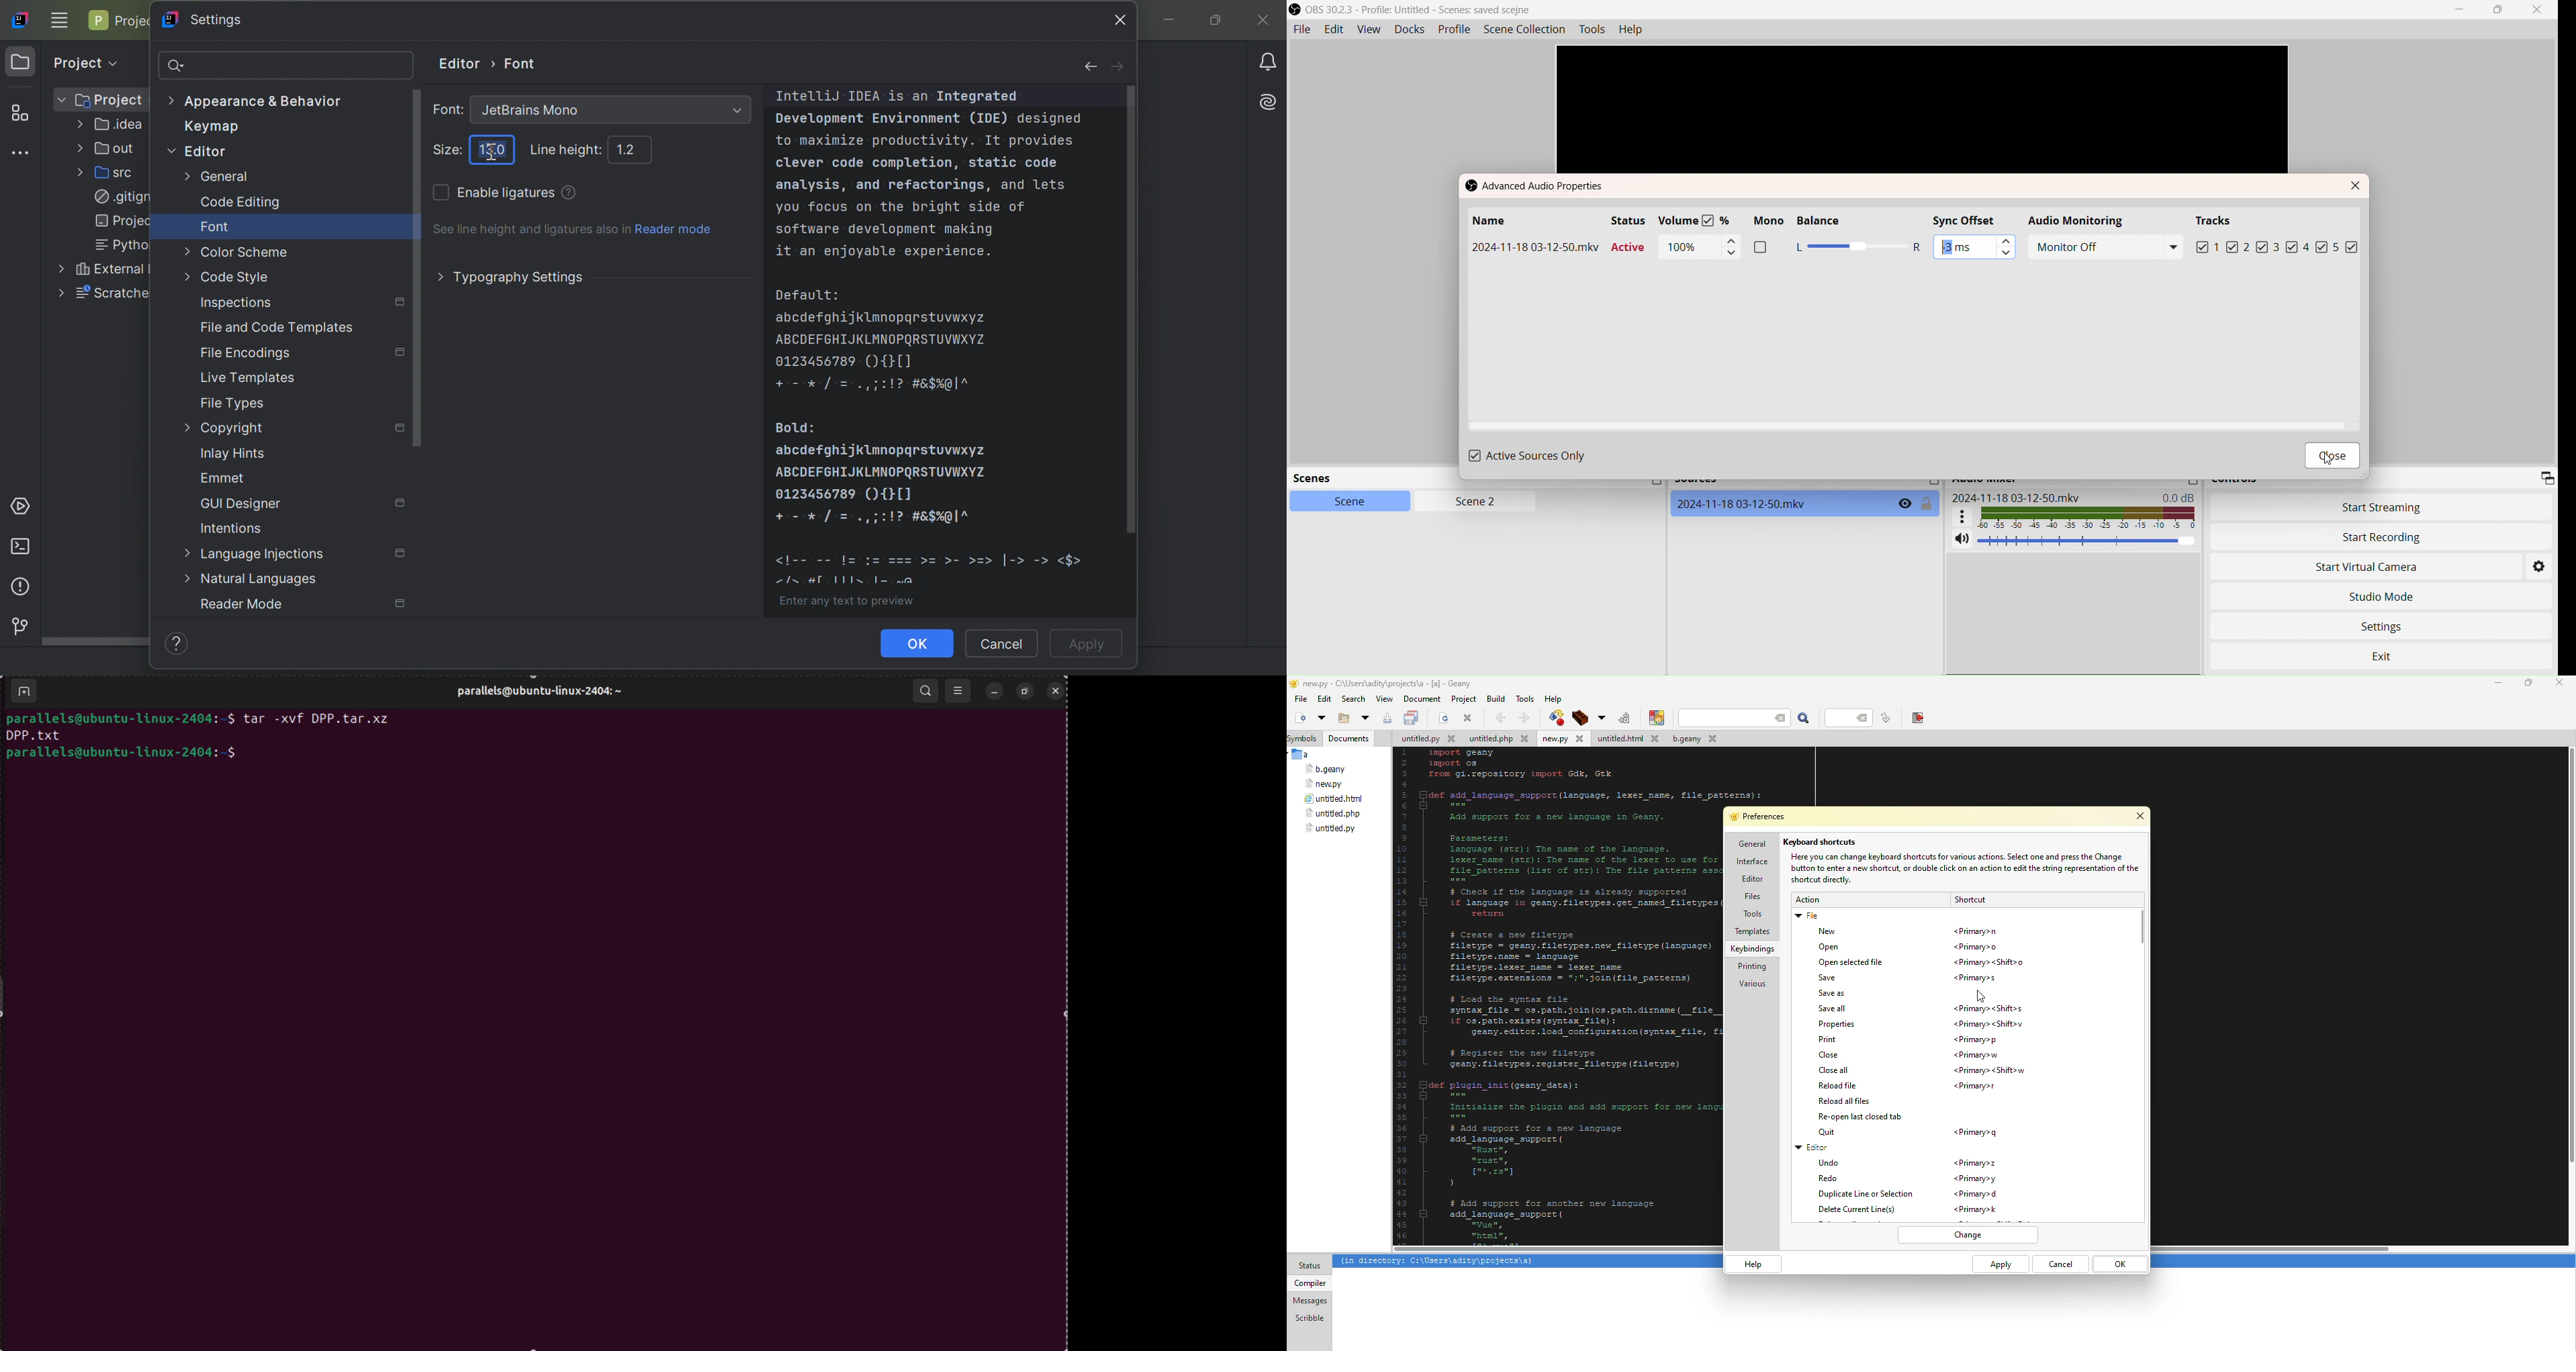  I want to click on Decrement, so click(1730, 255).